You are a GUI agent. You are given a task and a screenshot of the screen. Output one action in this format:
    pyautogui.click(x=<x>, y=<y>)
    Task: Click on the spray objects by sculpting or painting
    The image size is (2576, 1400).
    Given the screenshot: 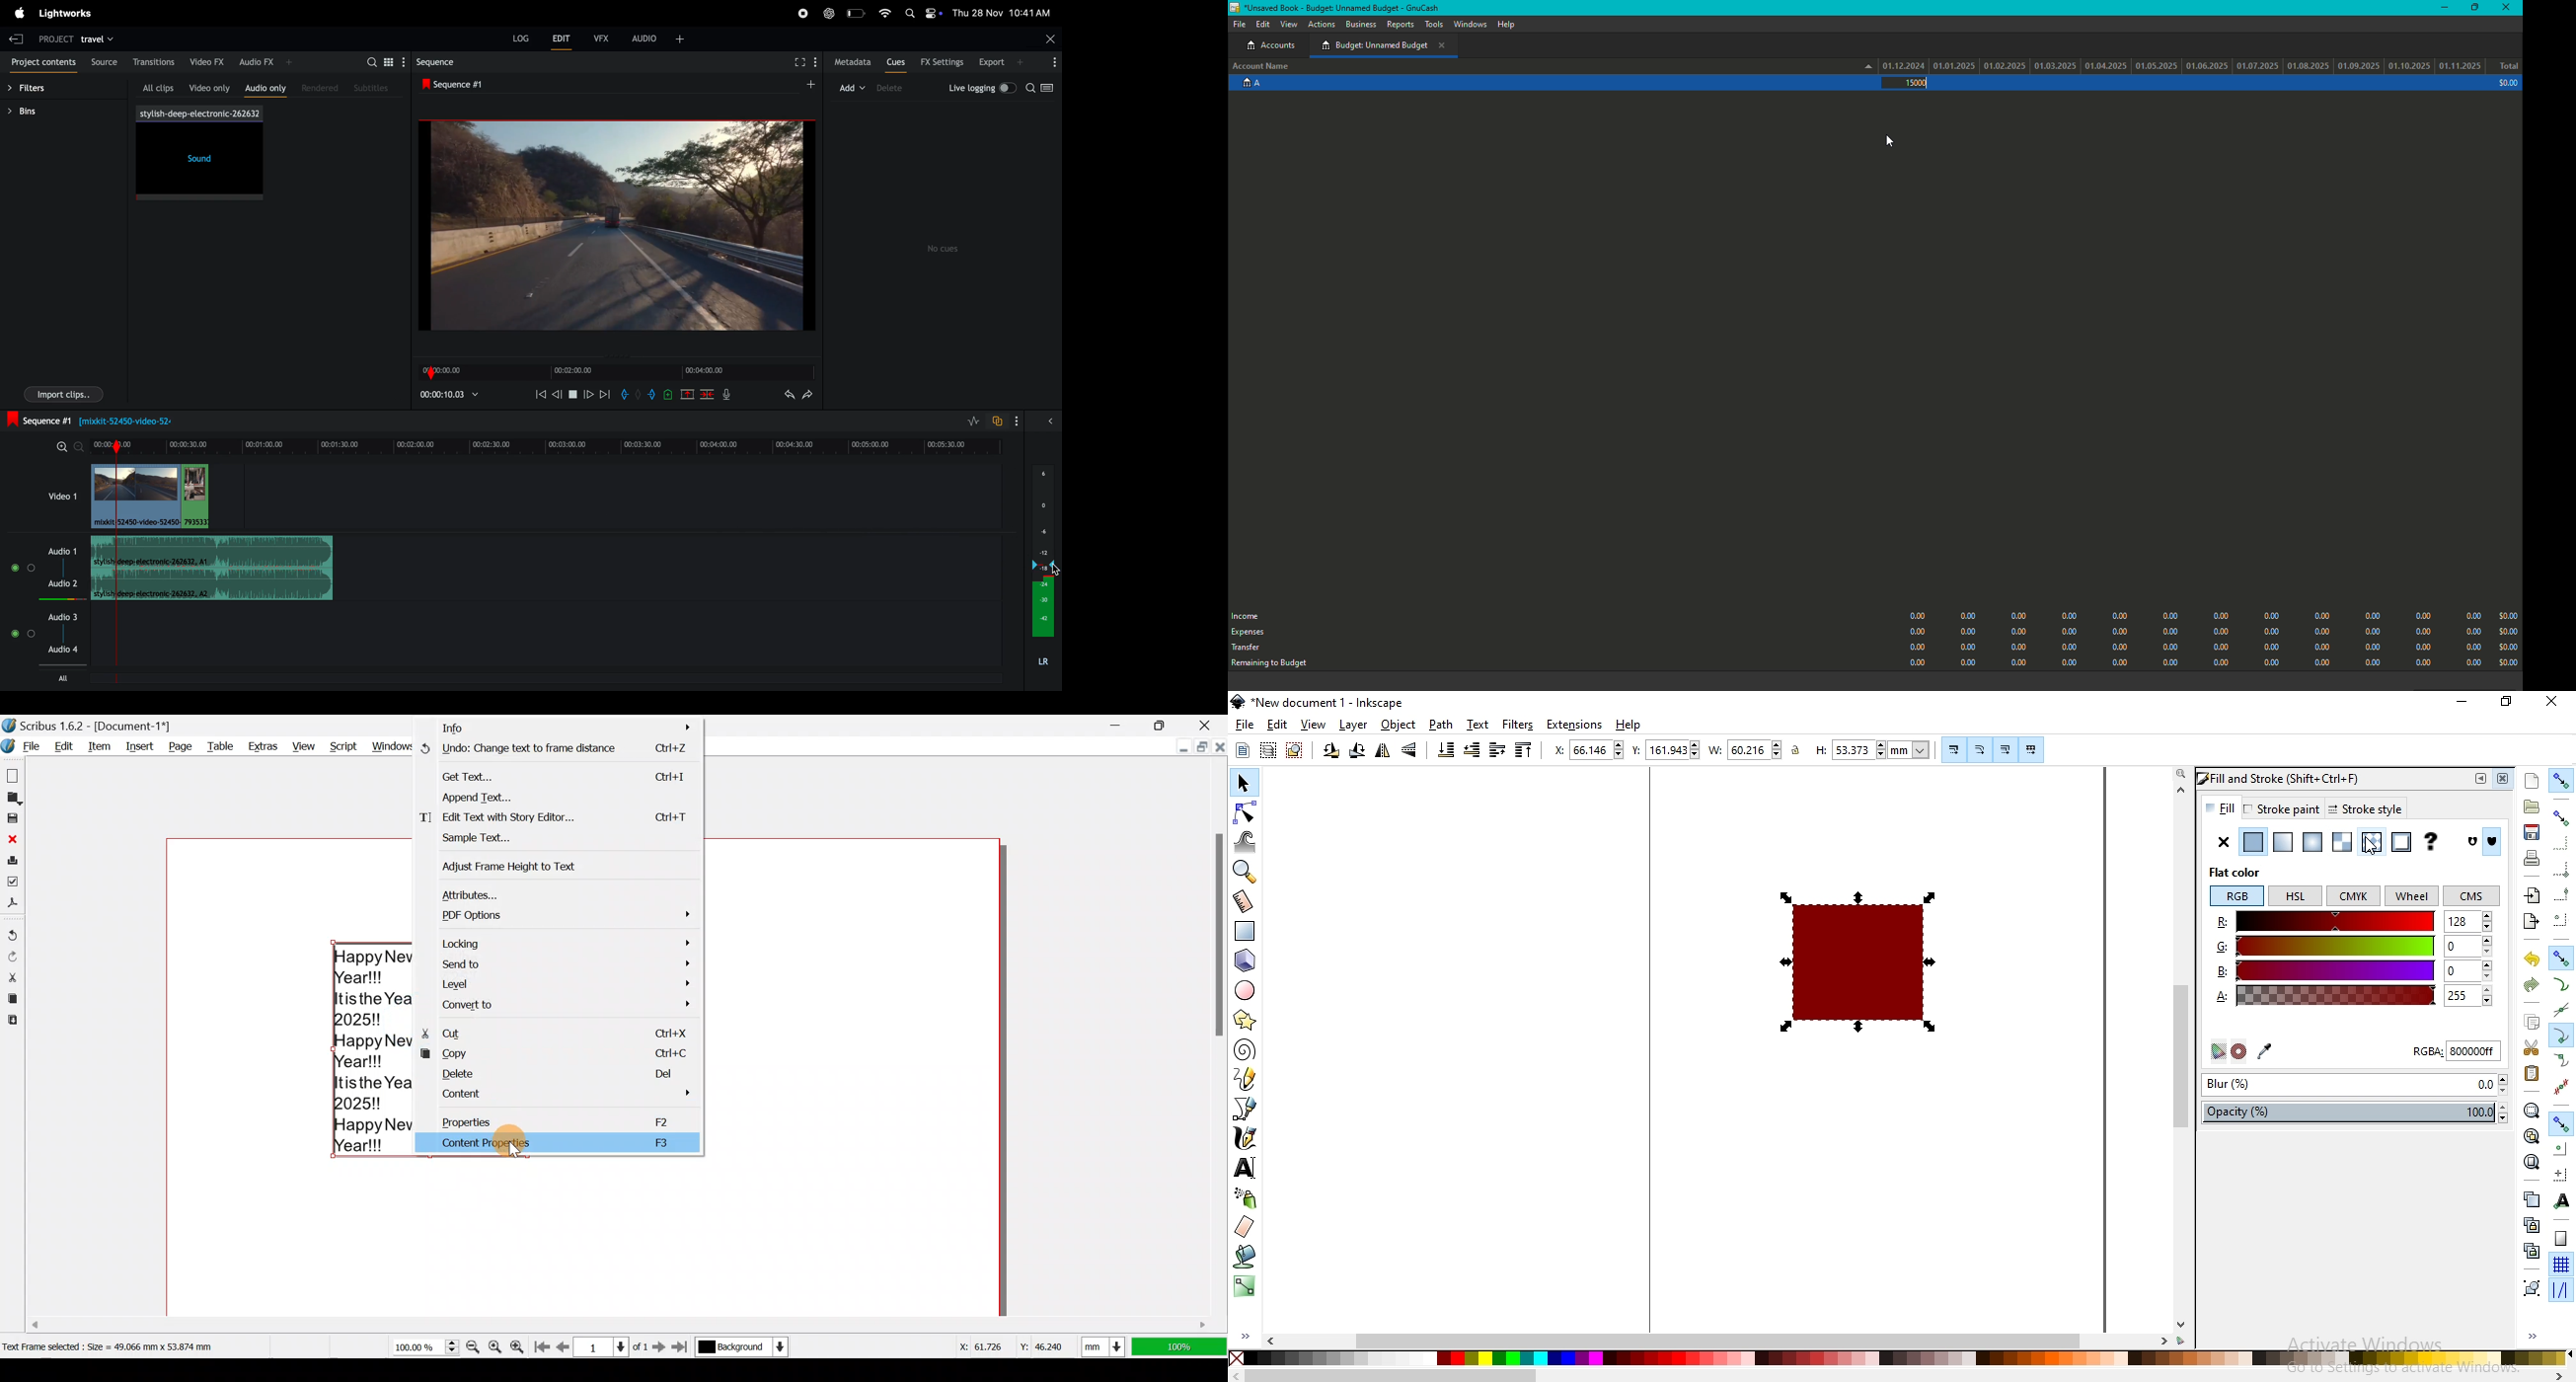 What is the action you would take?
    pyautogui.click(x=1245, y=1198)
    